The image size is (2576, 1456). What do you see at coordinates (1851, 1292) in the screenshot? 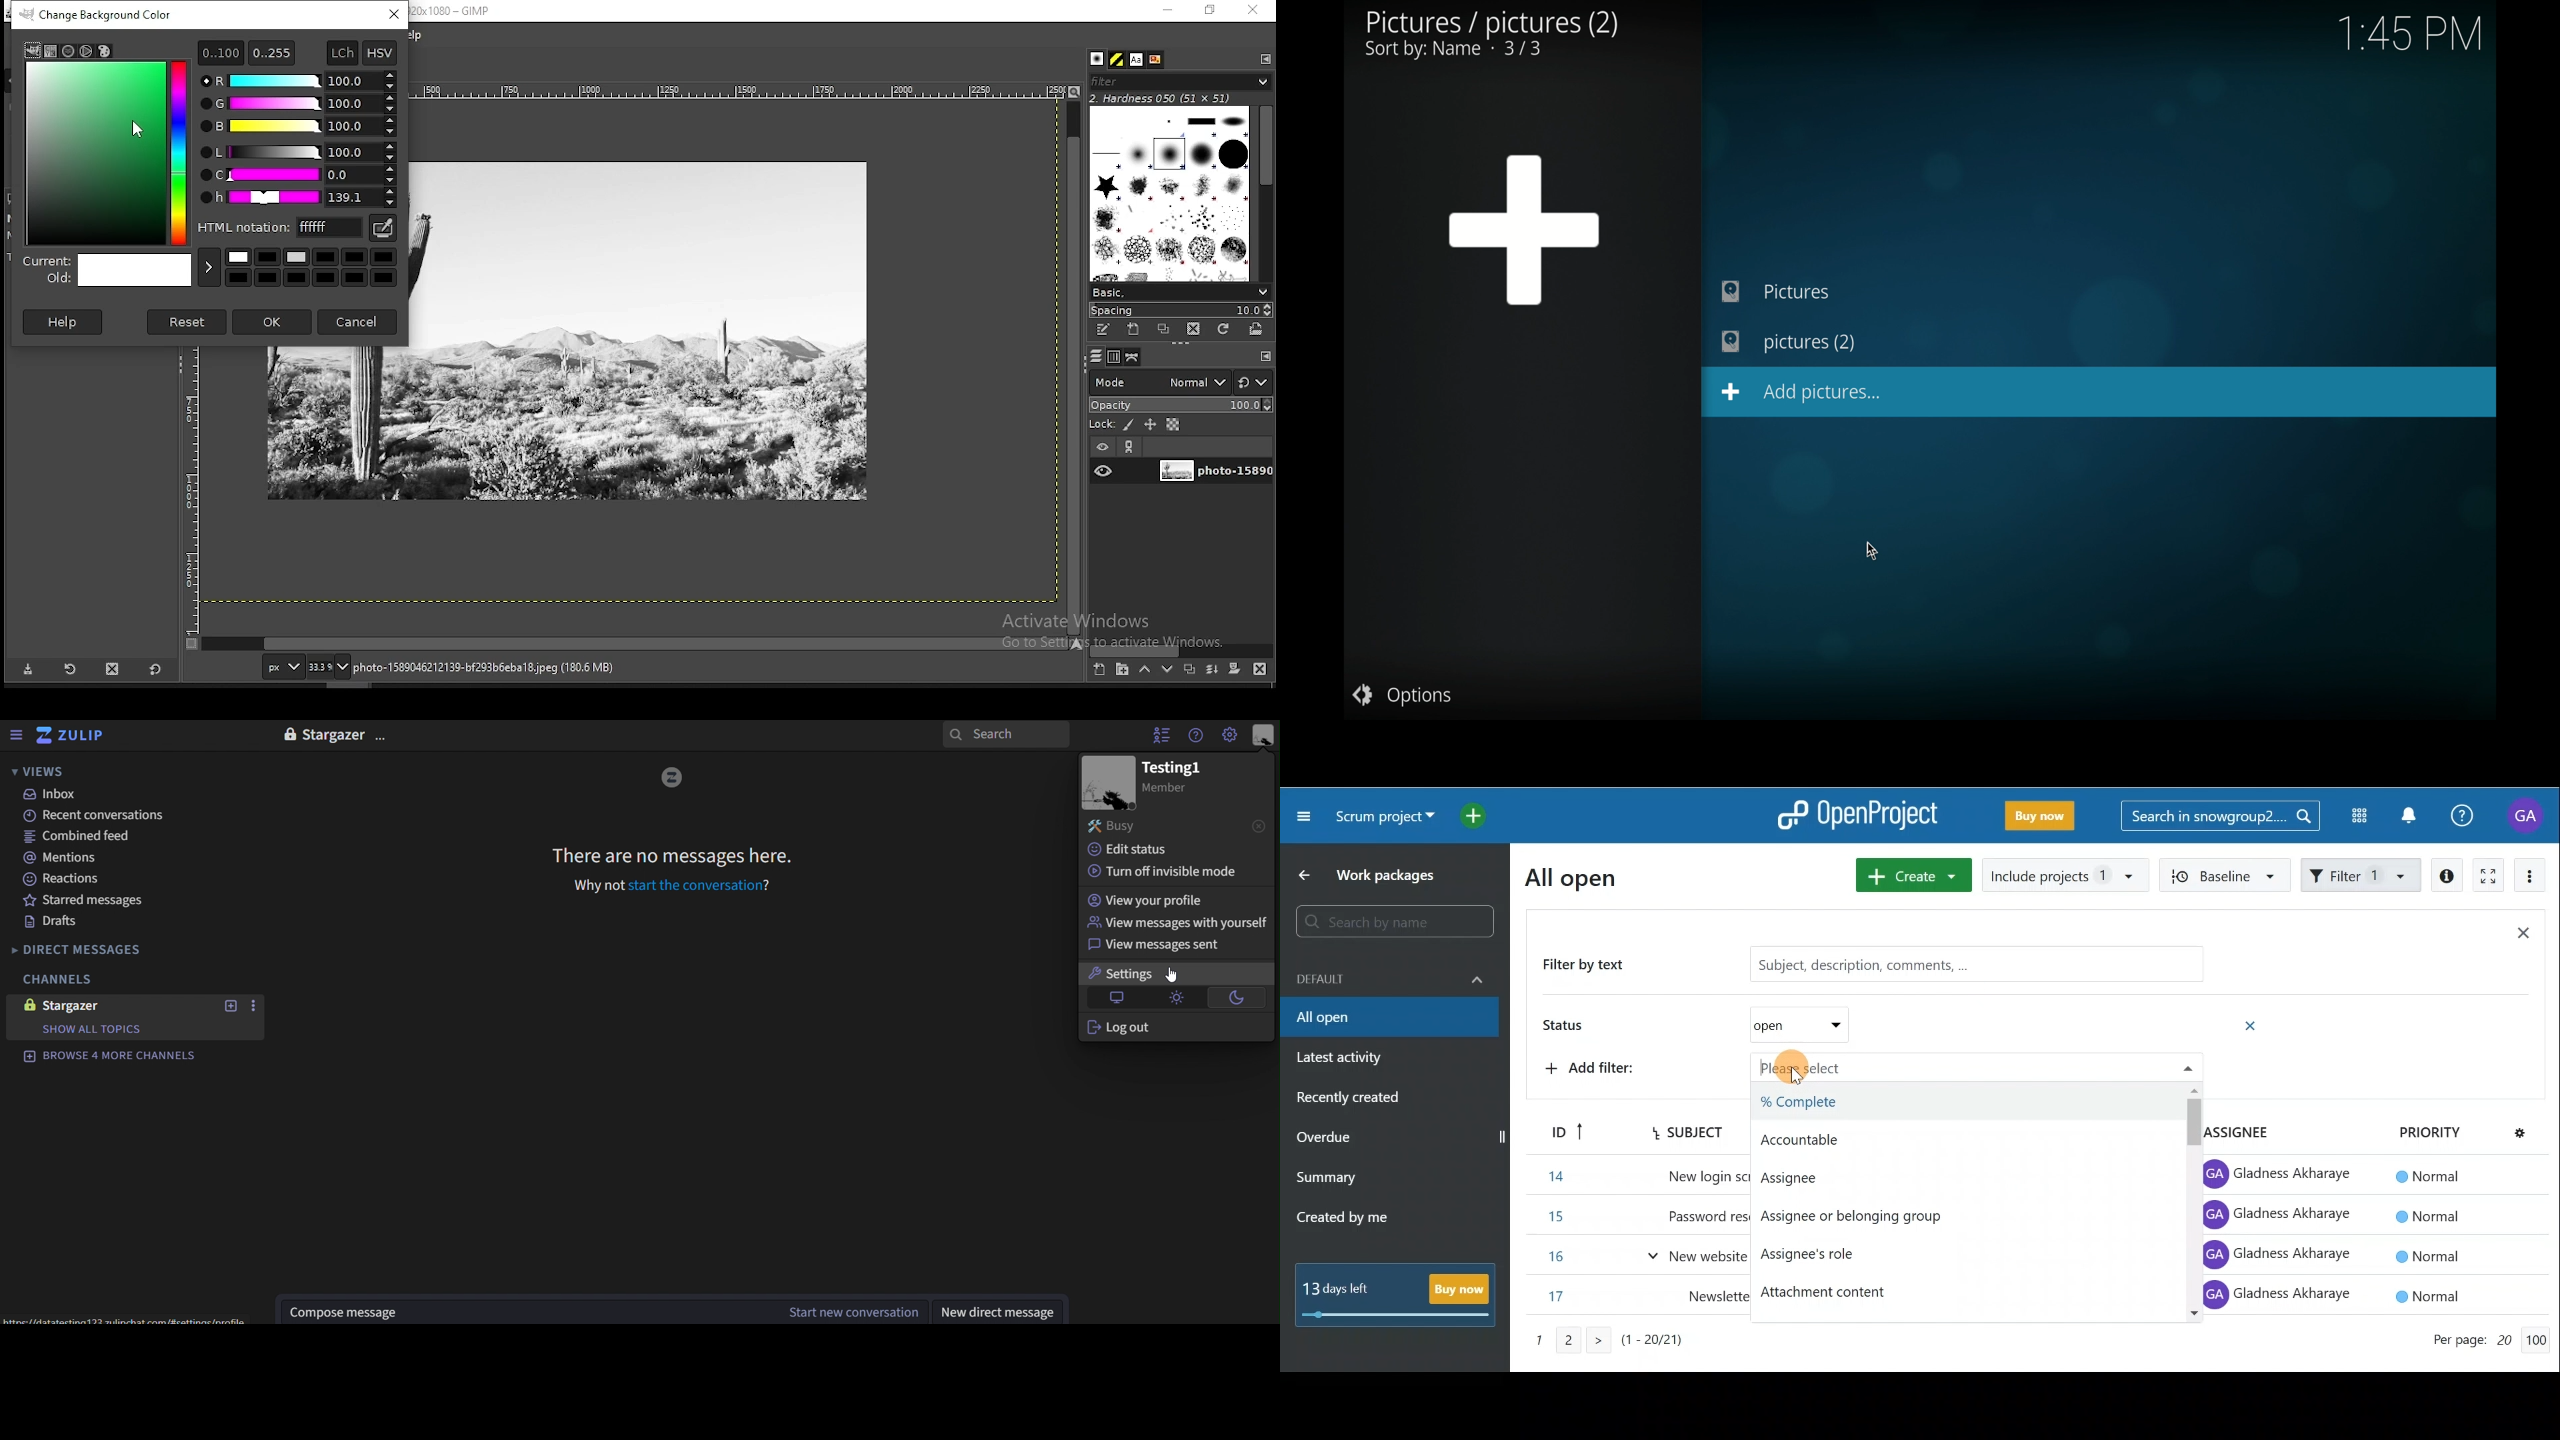
I see `Attachment content` at bounding box center [1851, 1292].